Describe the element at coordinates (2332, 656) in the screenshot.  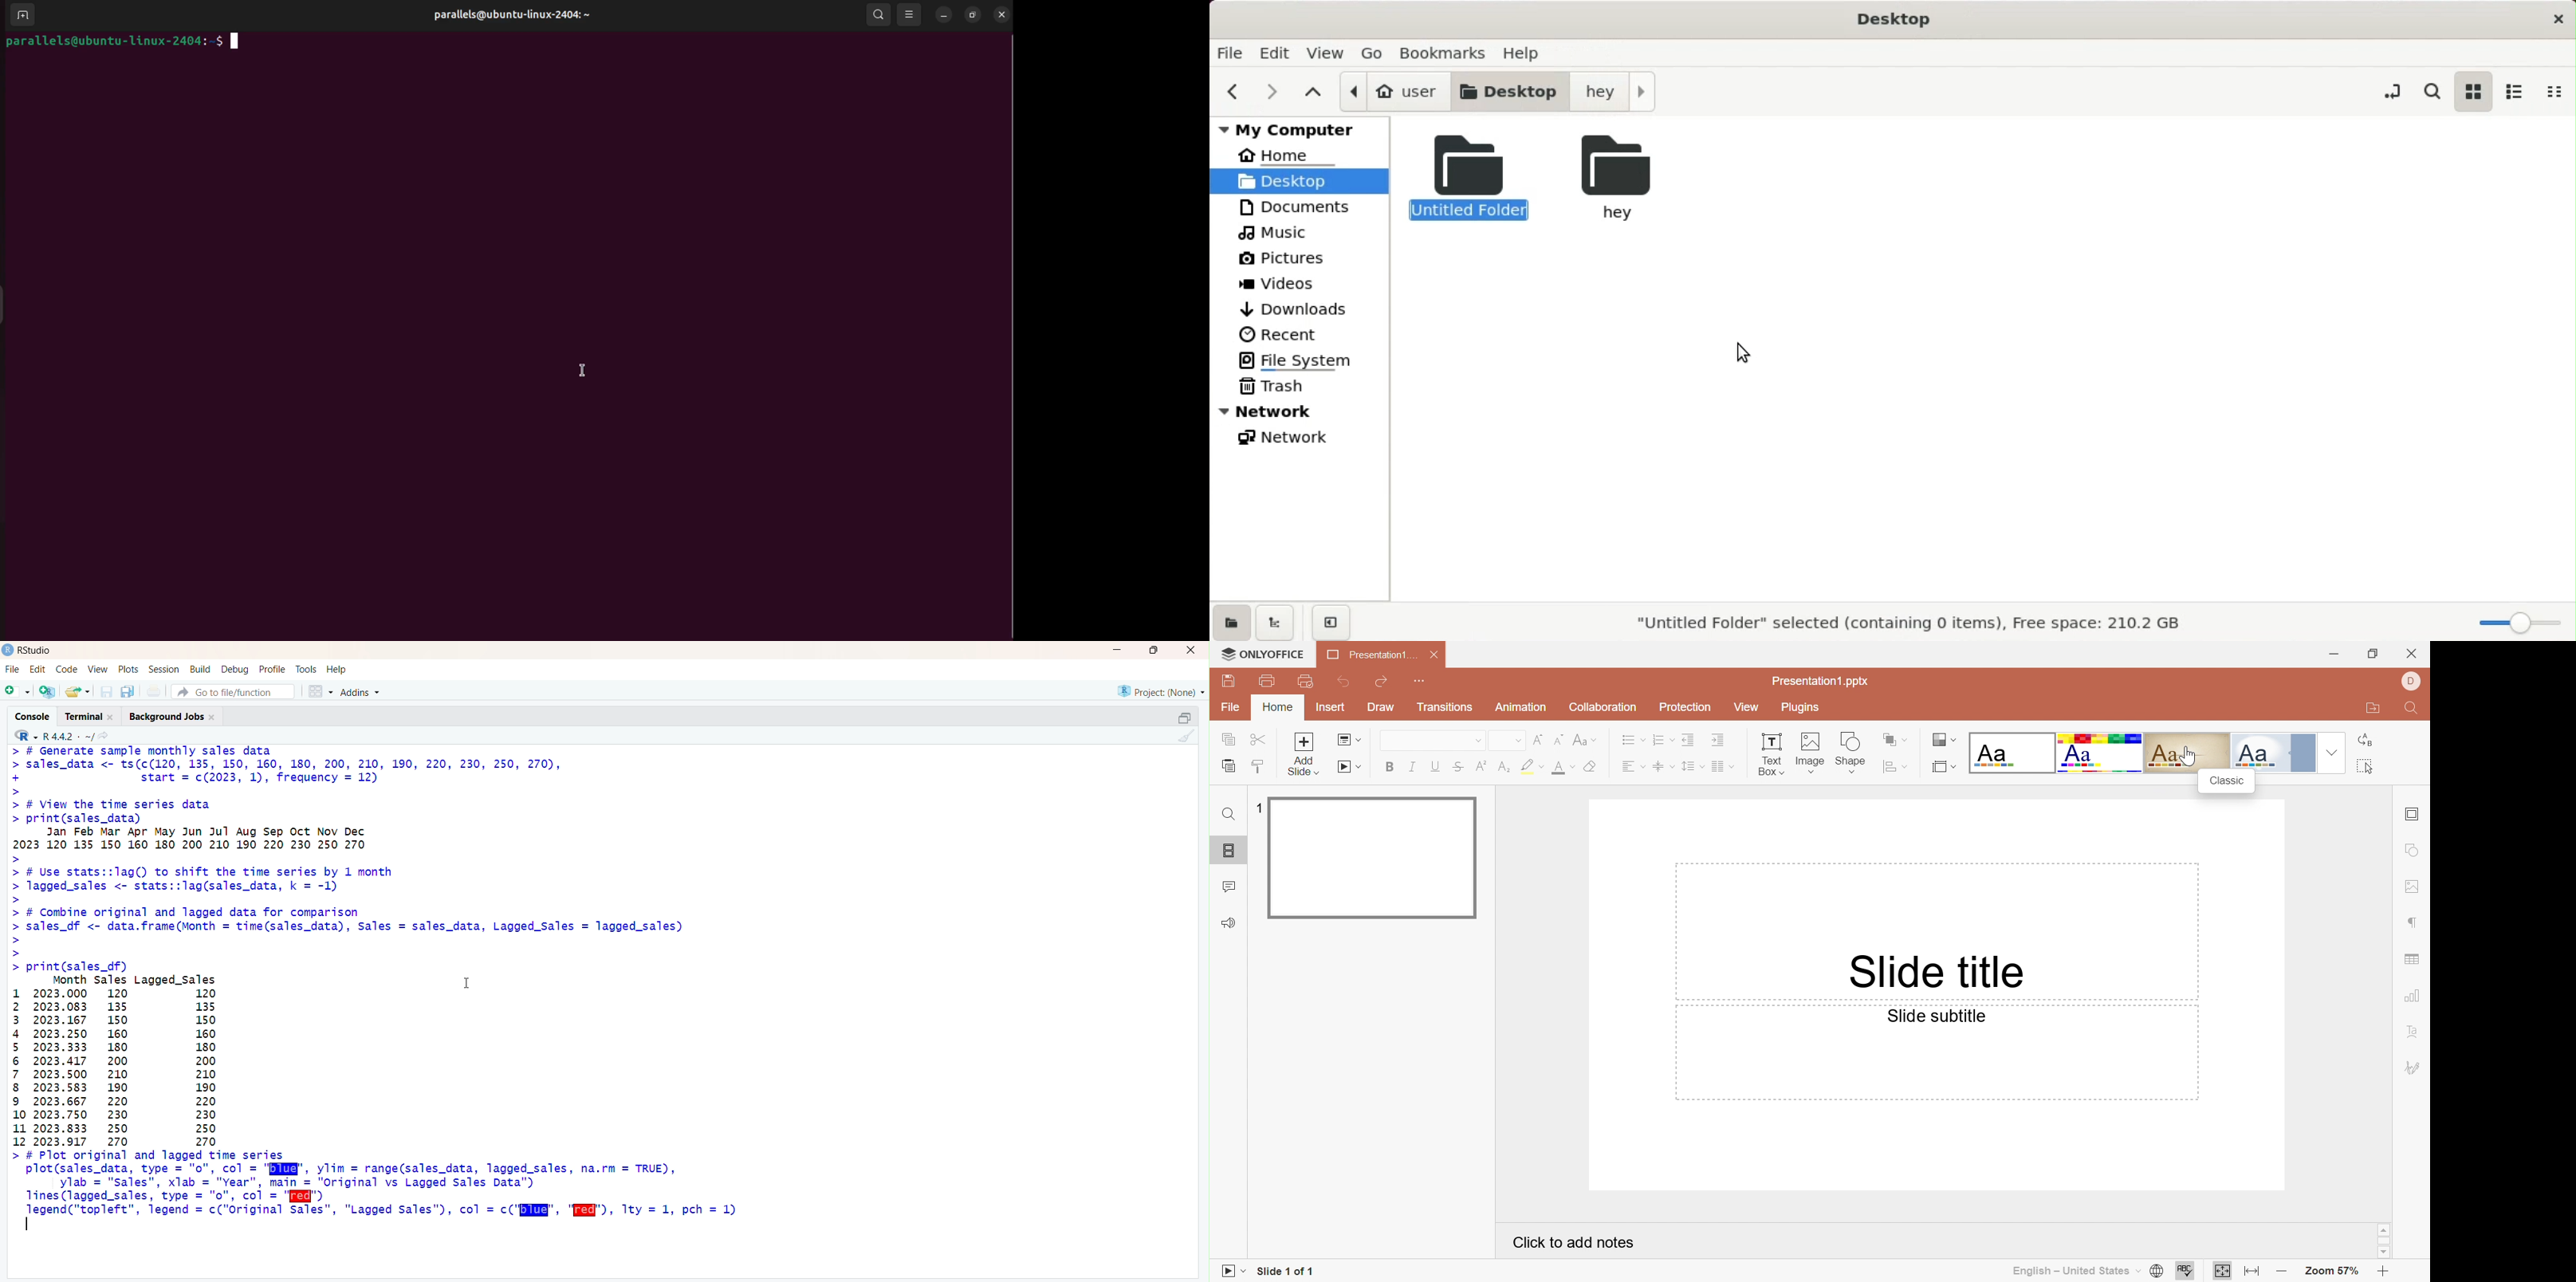
I see `Minimize` at that location.